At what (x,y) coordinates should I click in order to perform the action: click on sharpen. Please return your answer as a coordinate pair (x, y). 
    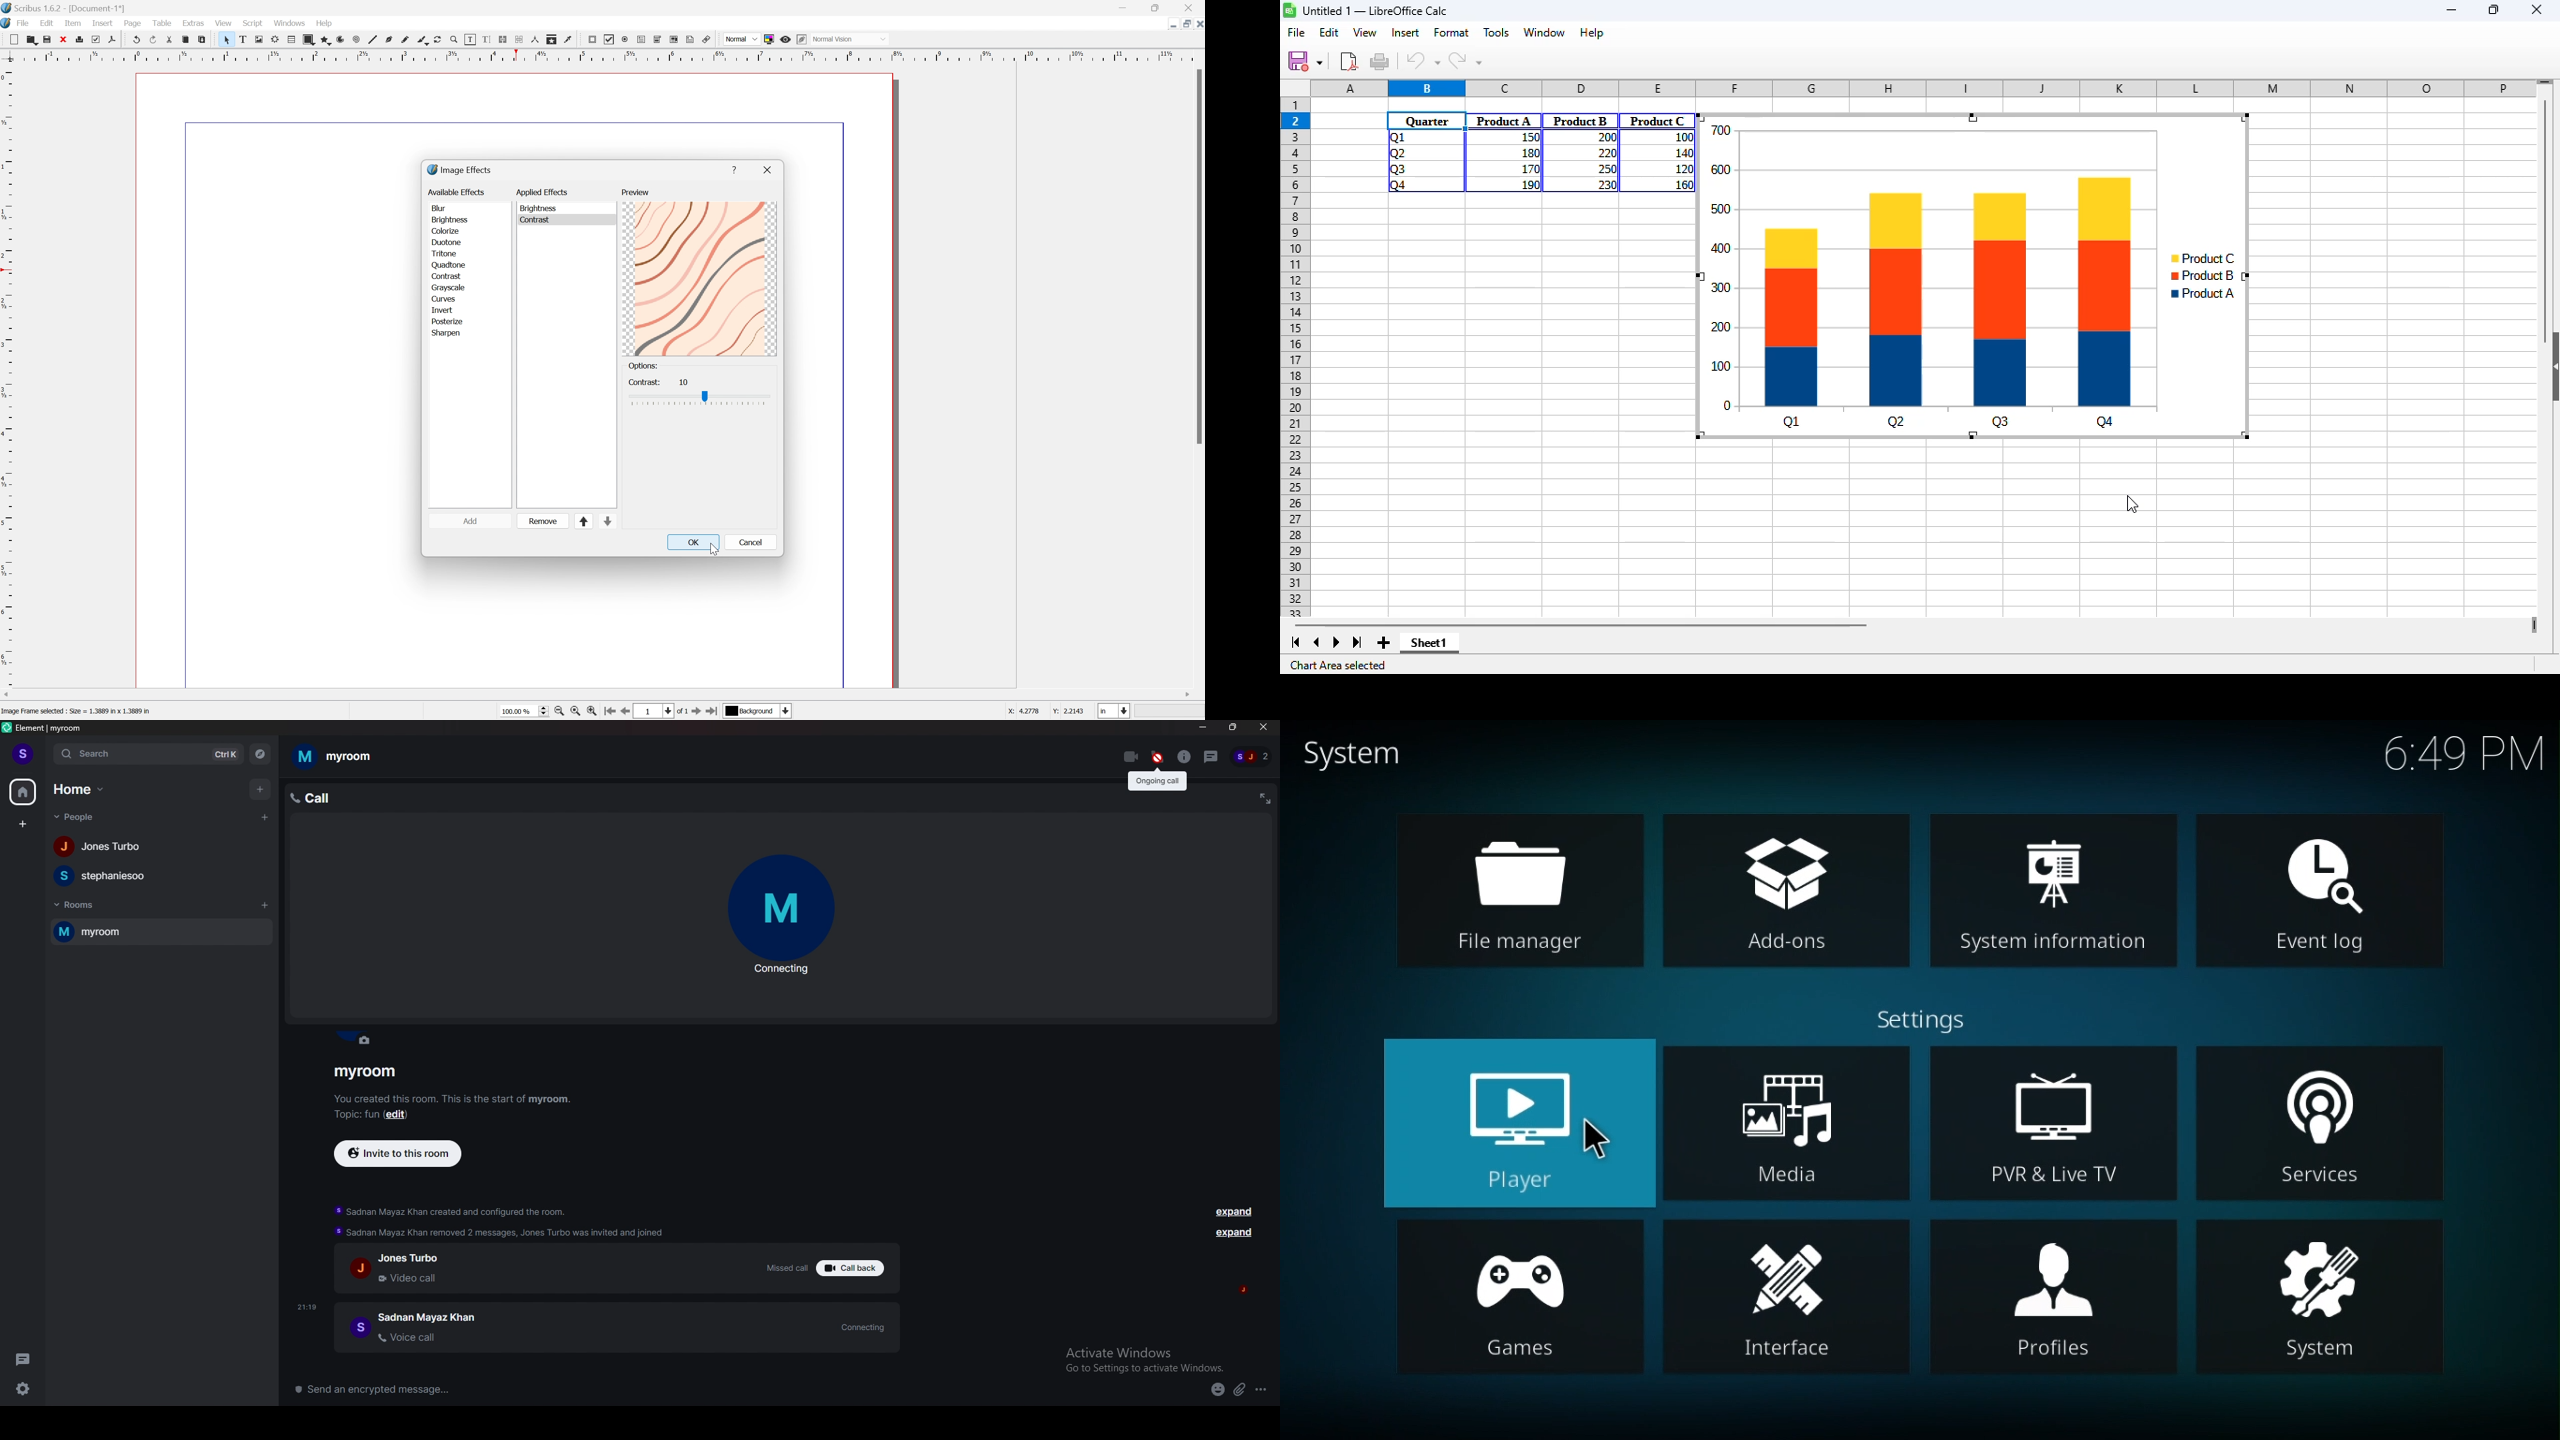
    Looking at the image, I should click on (449, 335).